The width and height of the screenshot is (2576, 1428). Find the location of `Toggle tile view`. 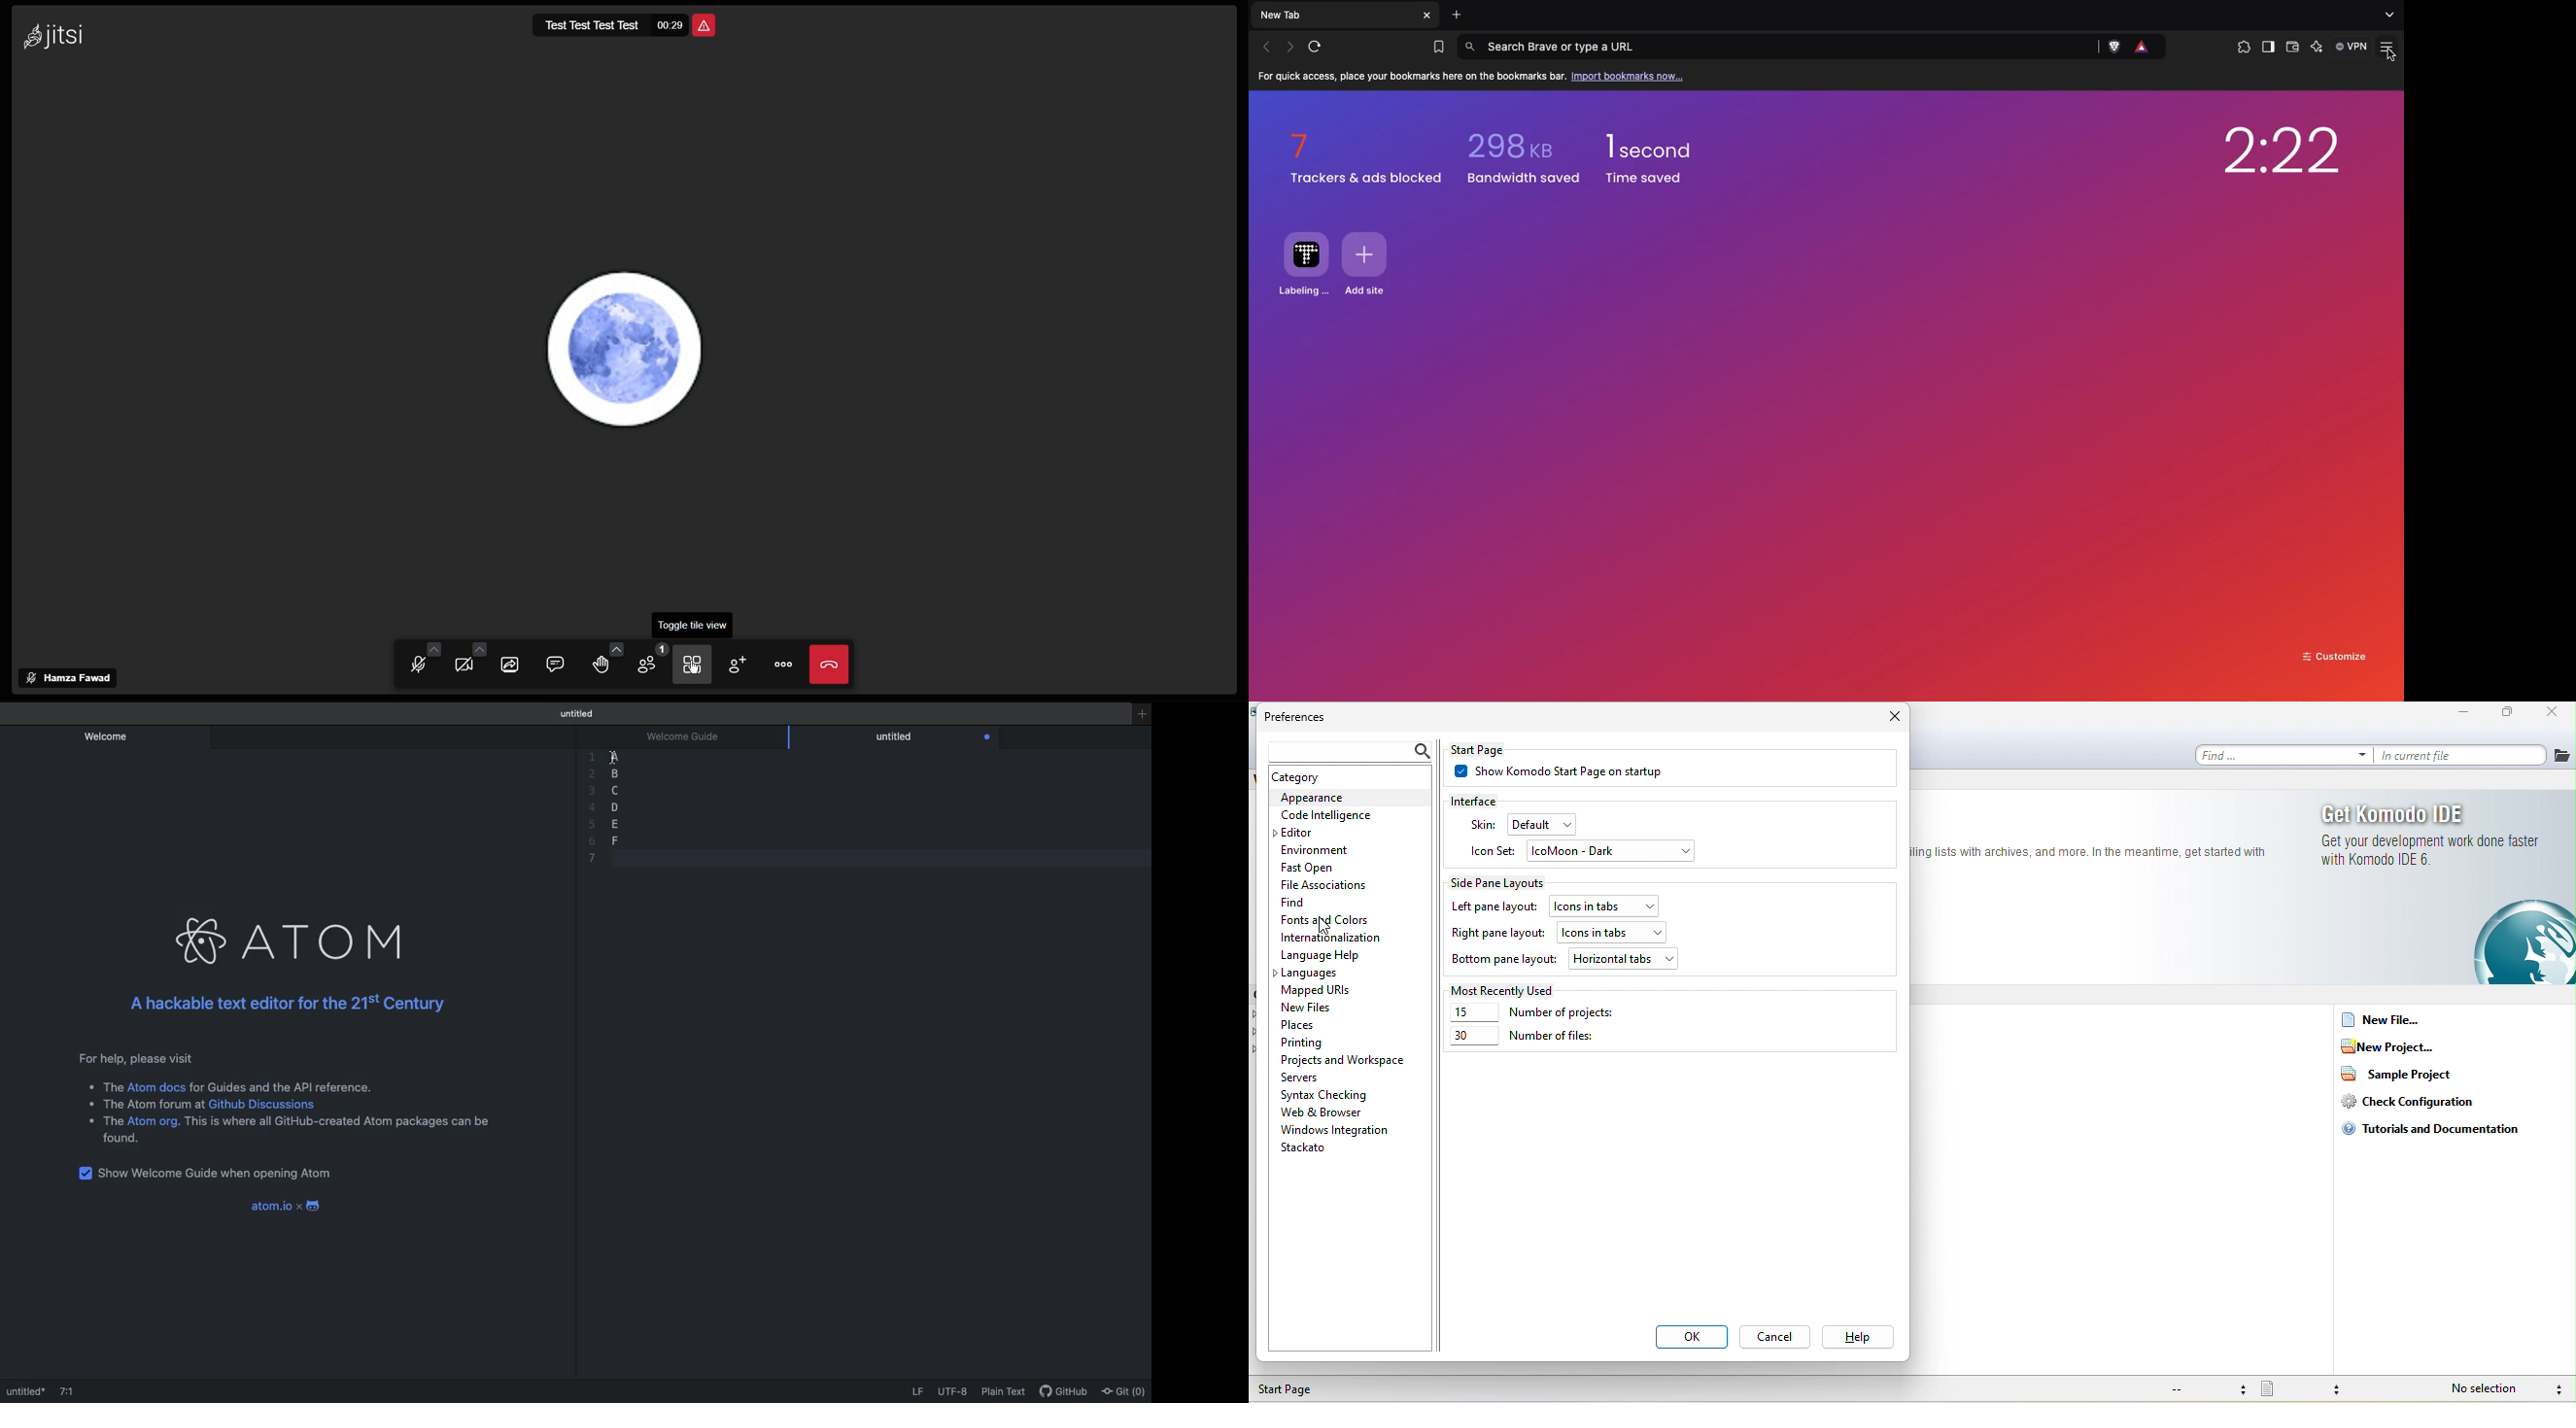

Toggle tile view is located at coordinates (690, 625).